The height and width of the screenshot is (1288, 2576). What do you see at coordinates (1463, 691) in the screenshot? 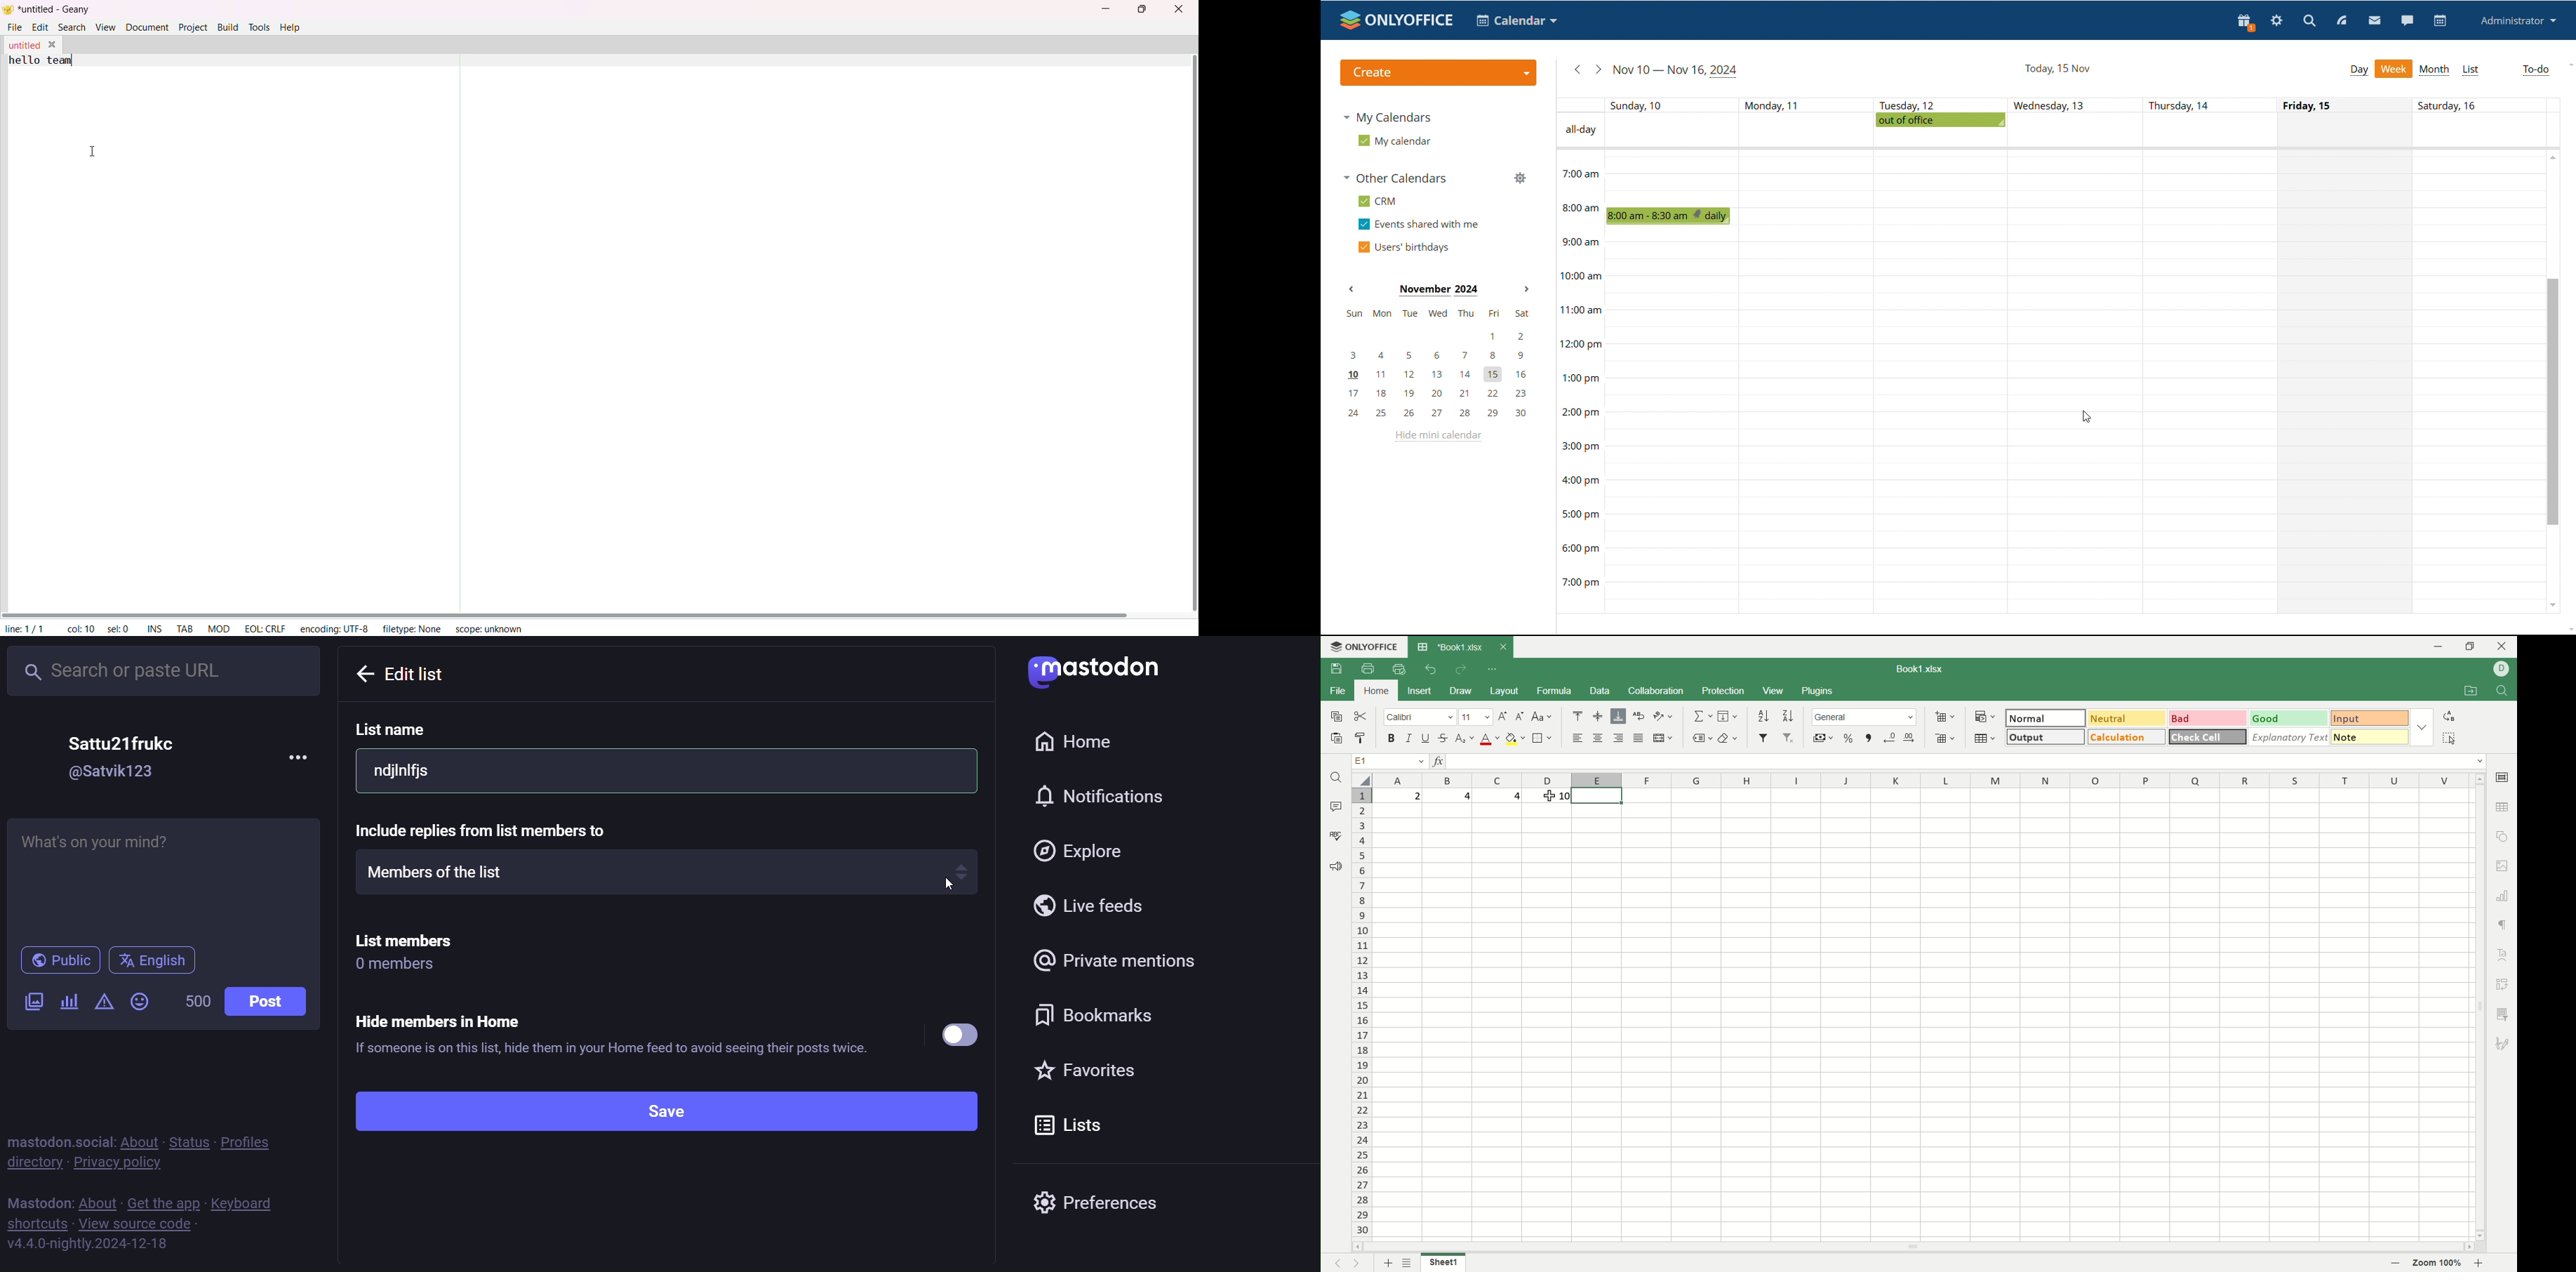
I see `draw` at bounding box center [1463, 691].